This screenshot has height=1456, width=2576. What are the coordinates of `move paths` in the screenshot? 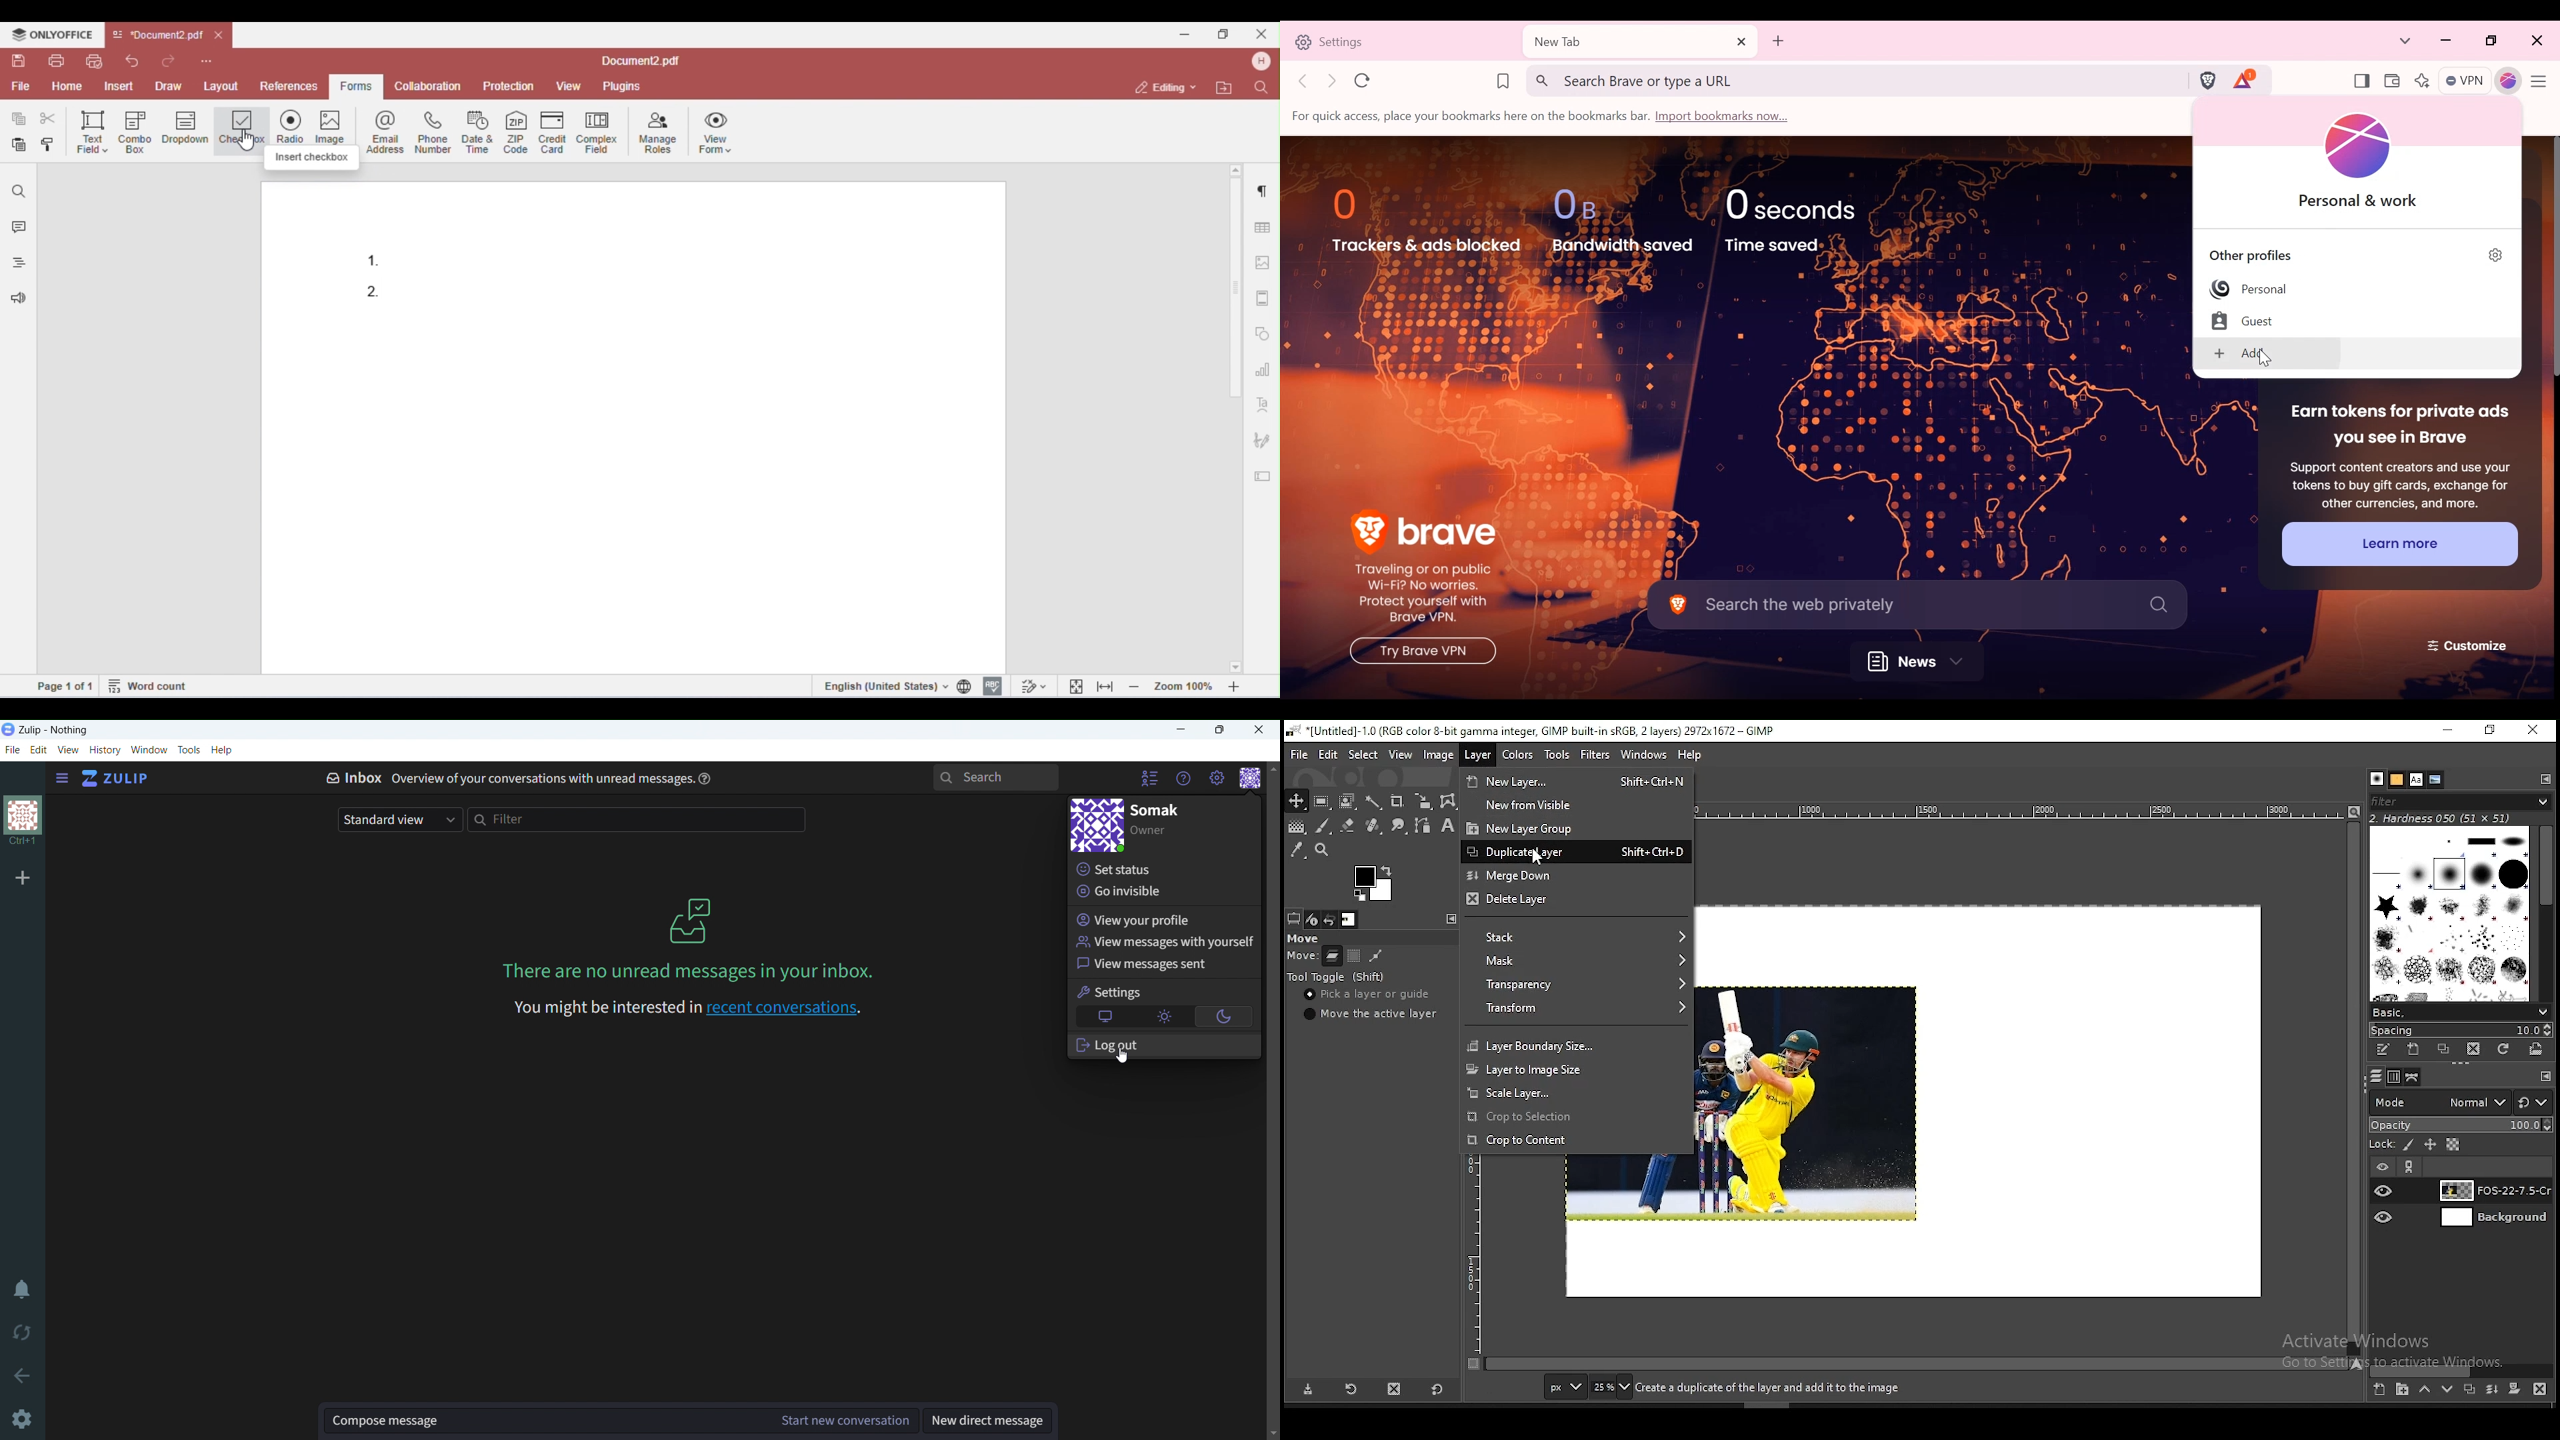 It's located at (1376, 955).